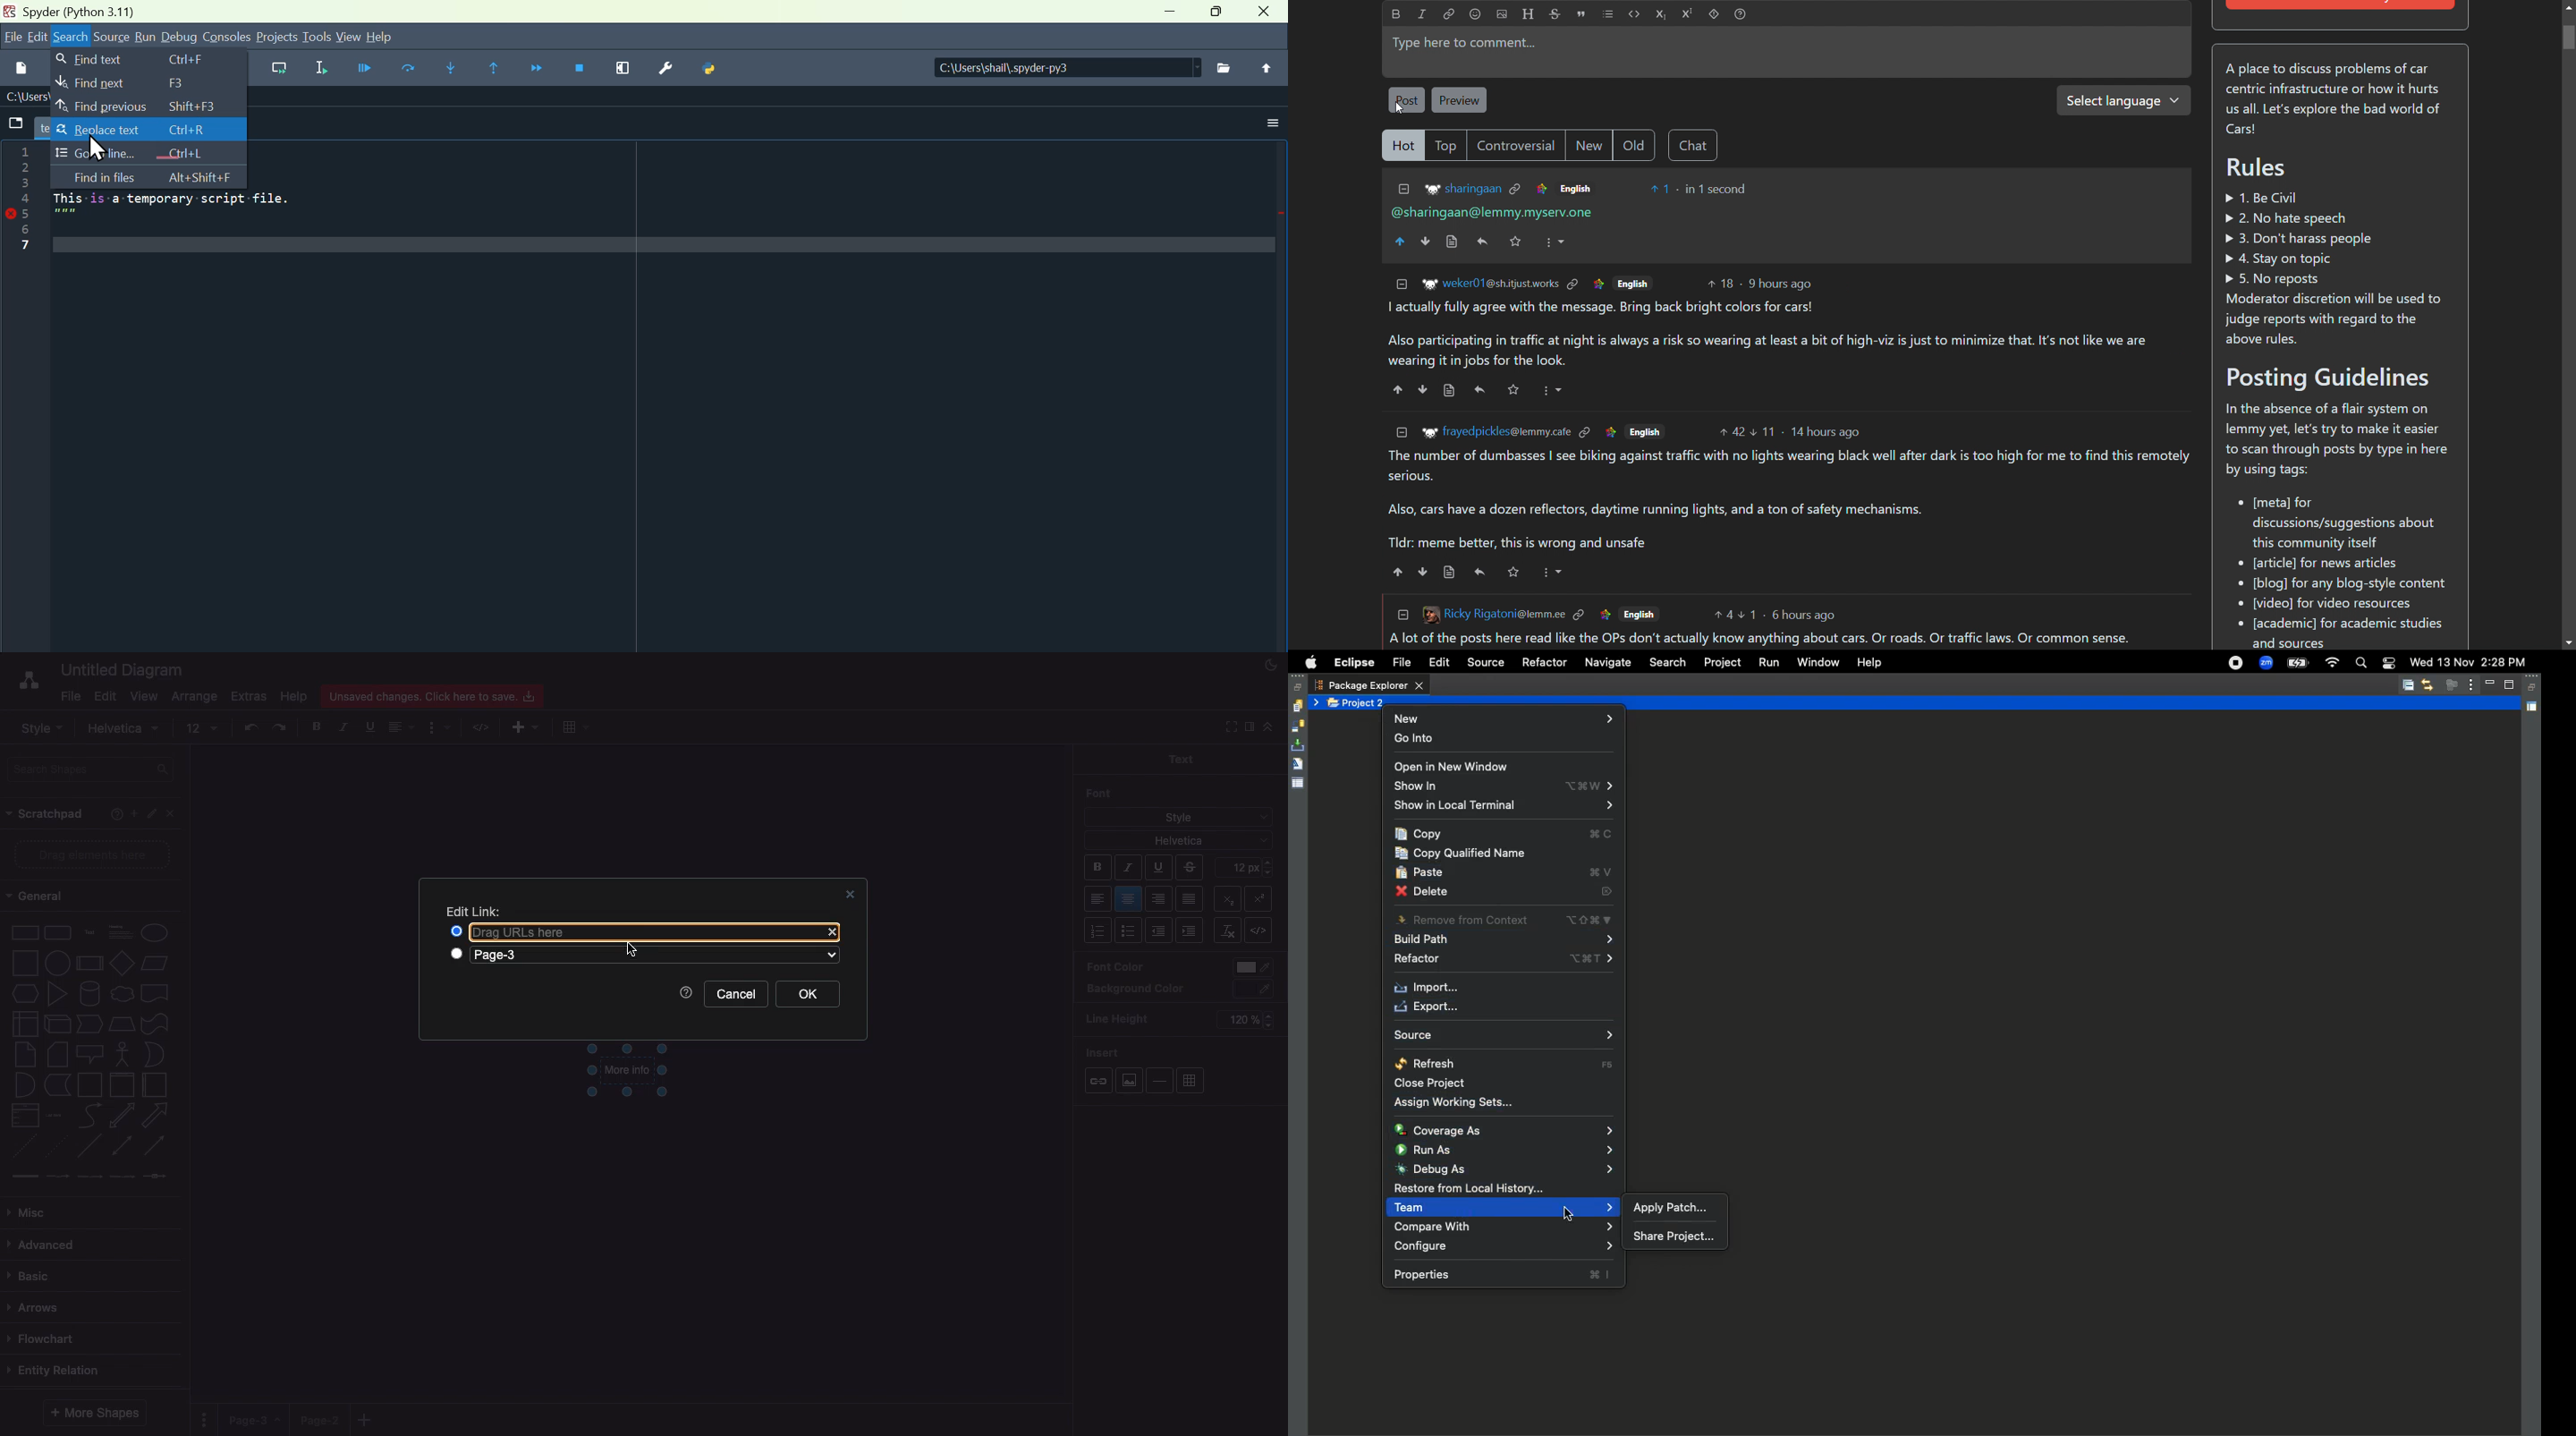 This screenshot has width=2576, height=1456. What do you see at coordinates (1480, 391) in the screenshot?
I see `reply` at bounding box center [1480, 391].